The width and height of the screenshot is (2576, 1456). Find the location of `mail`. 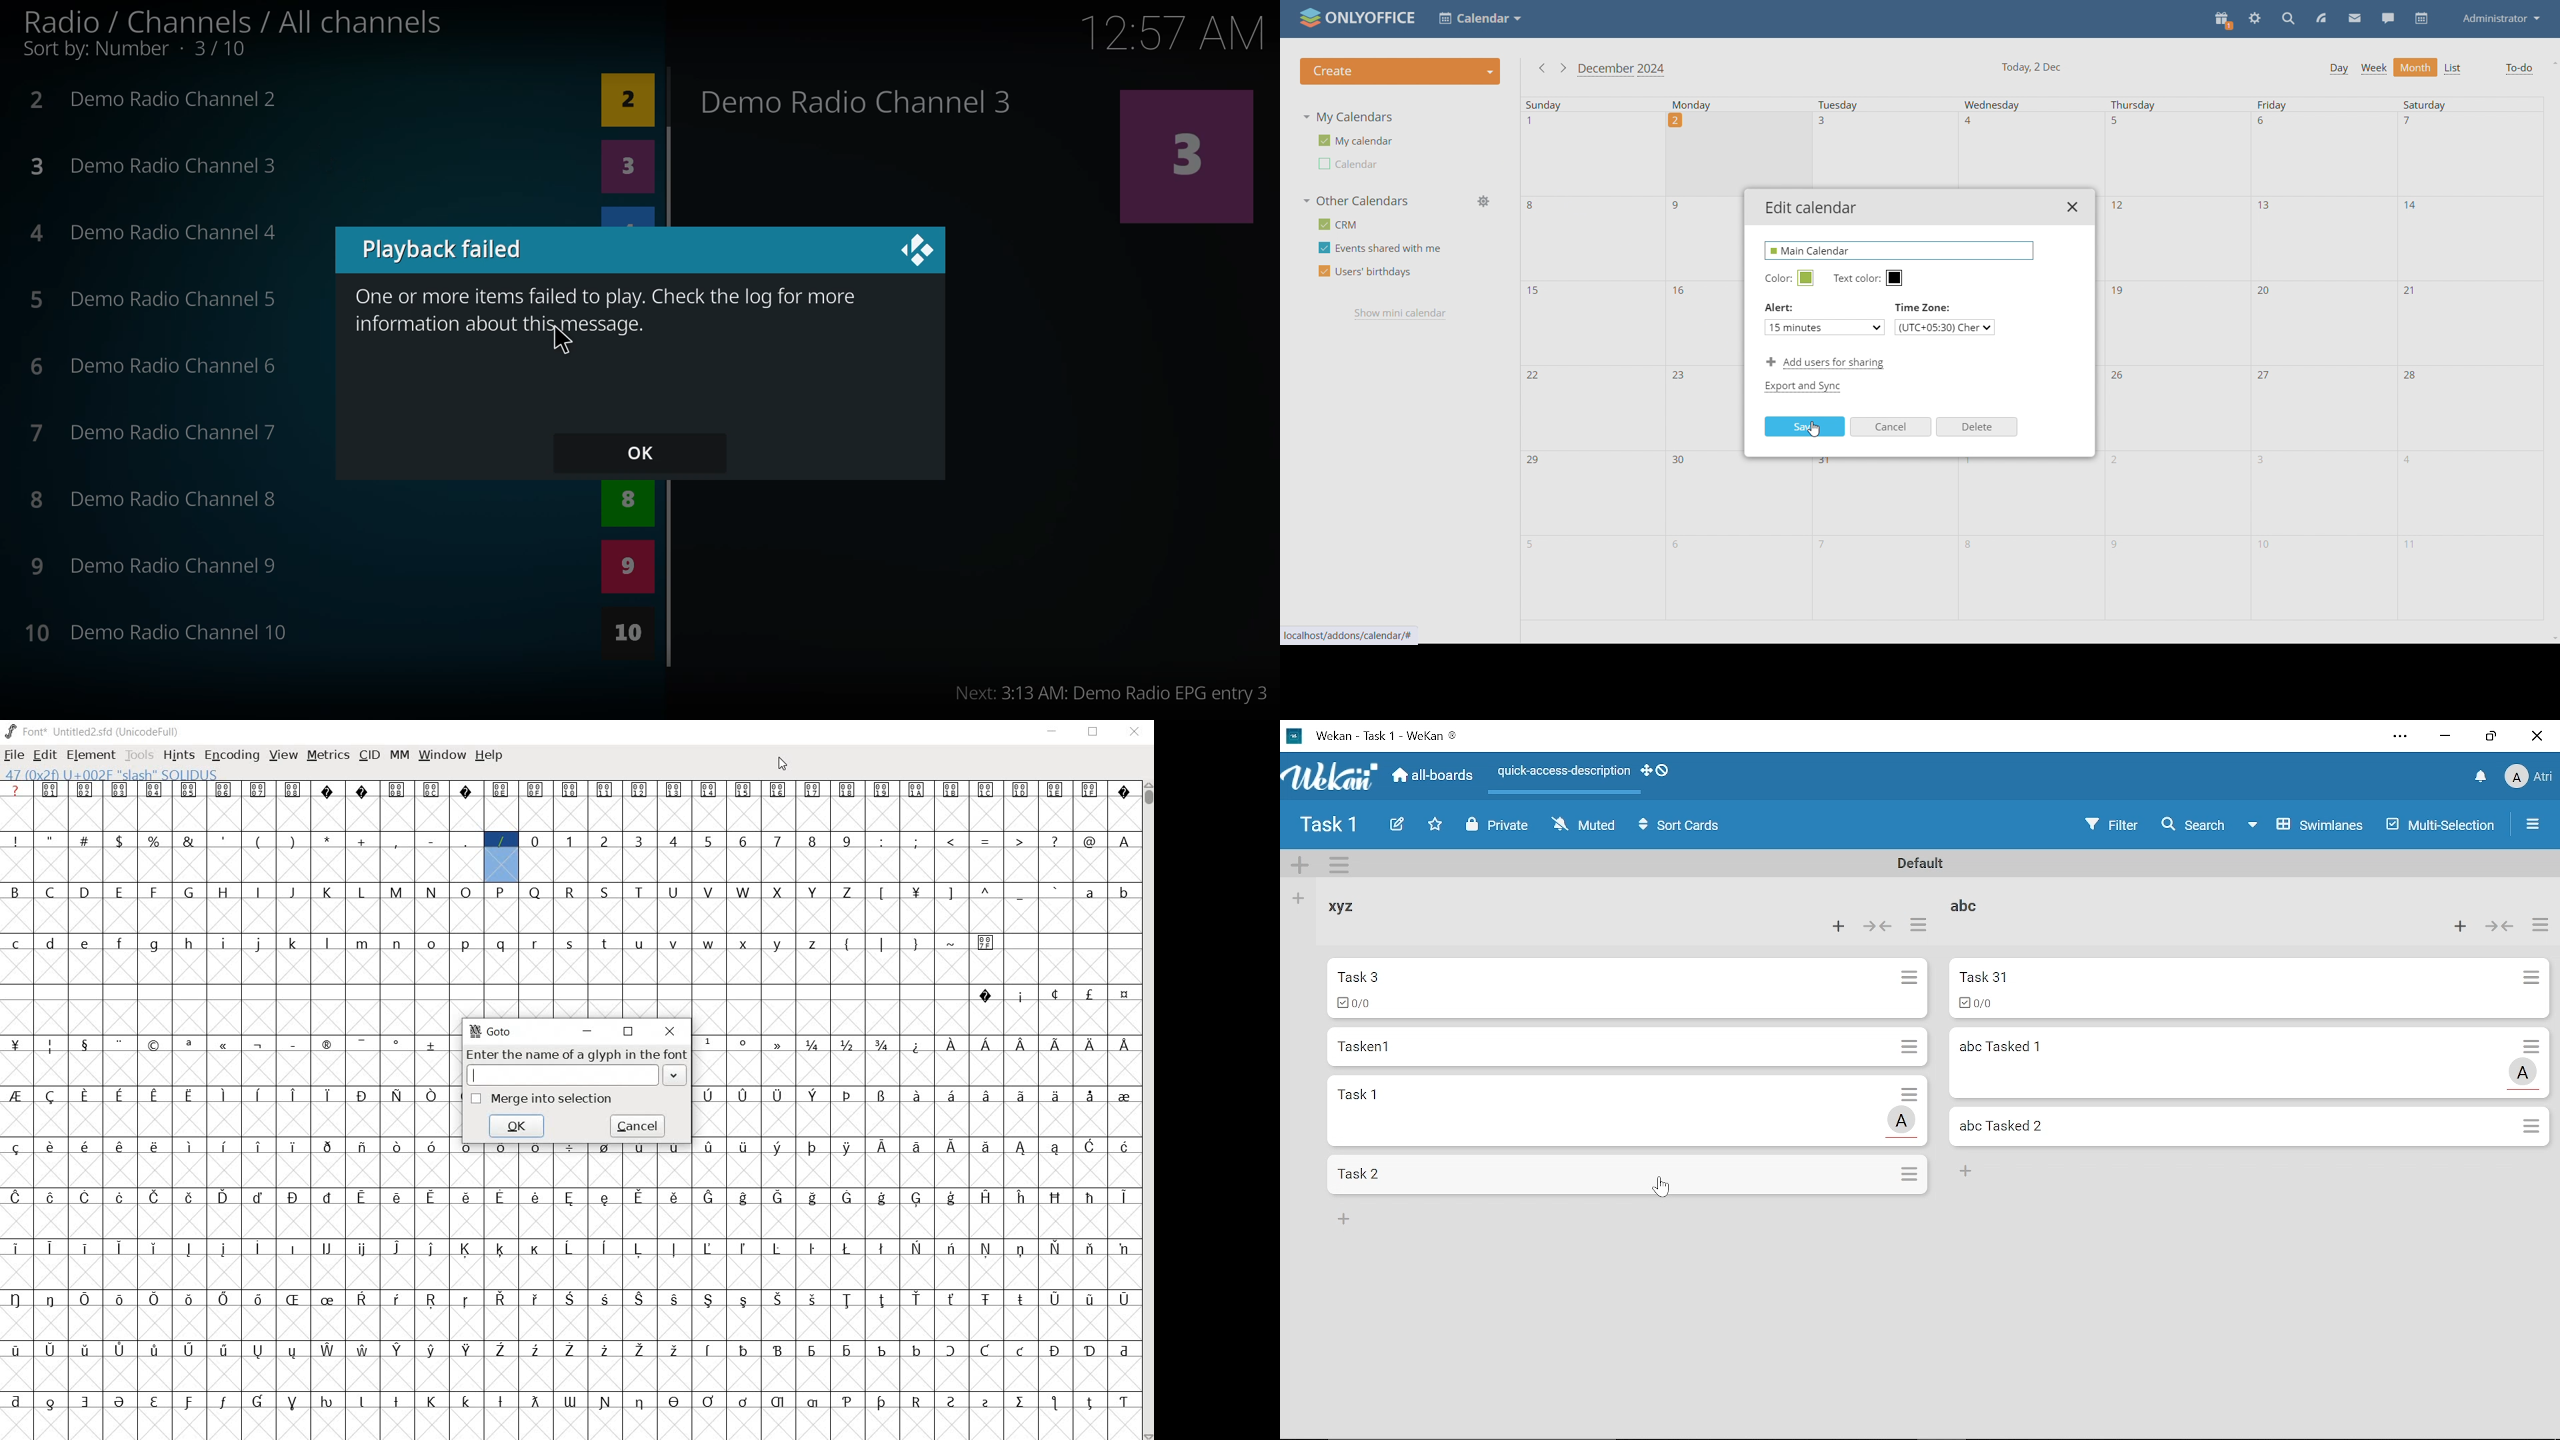

mail is located at coordinates (2355, 20).